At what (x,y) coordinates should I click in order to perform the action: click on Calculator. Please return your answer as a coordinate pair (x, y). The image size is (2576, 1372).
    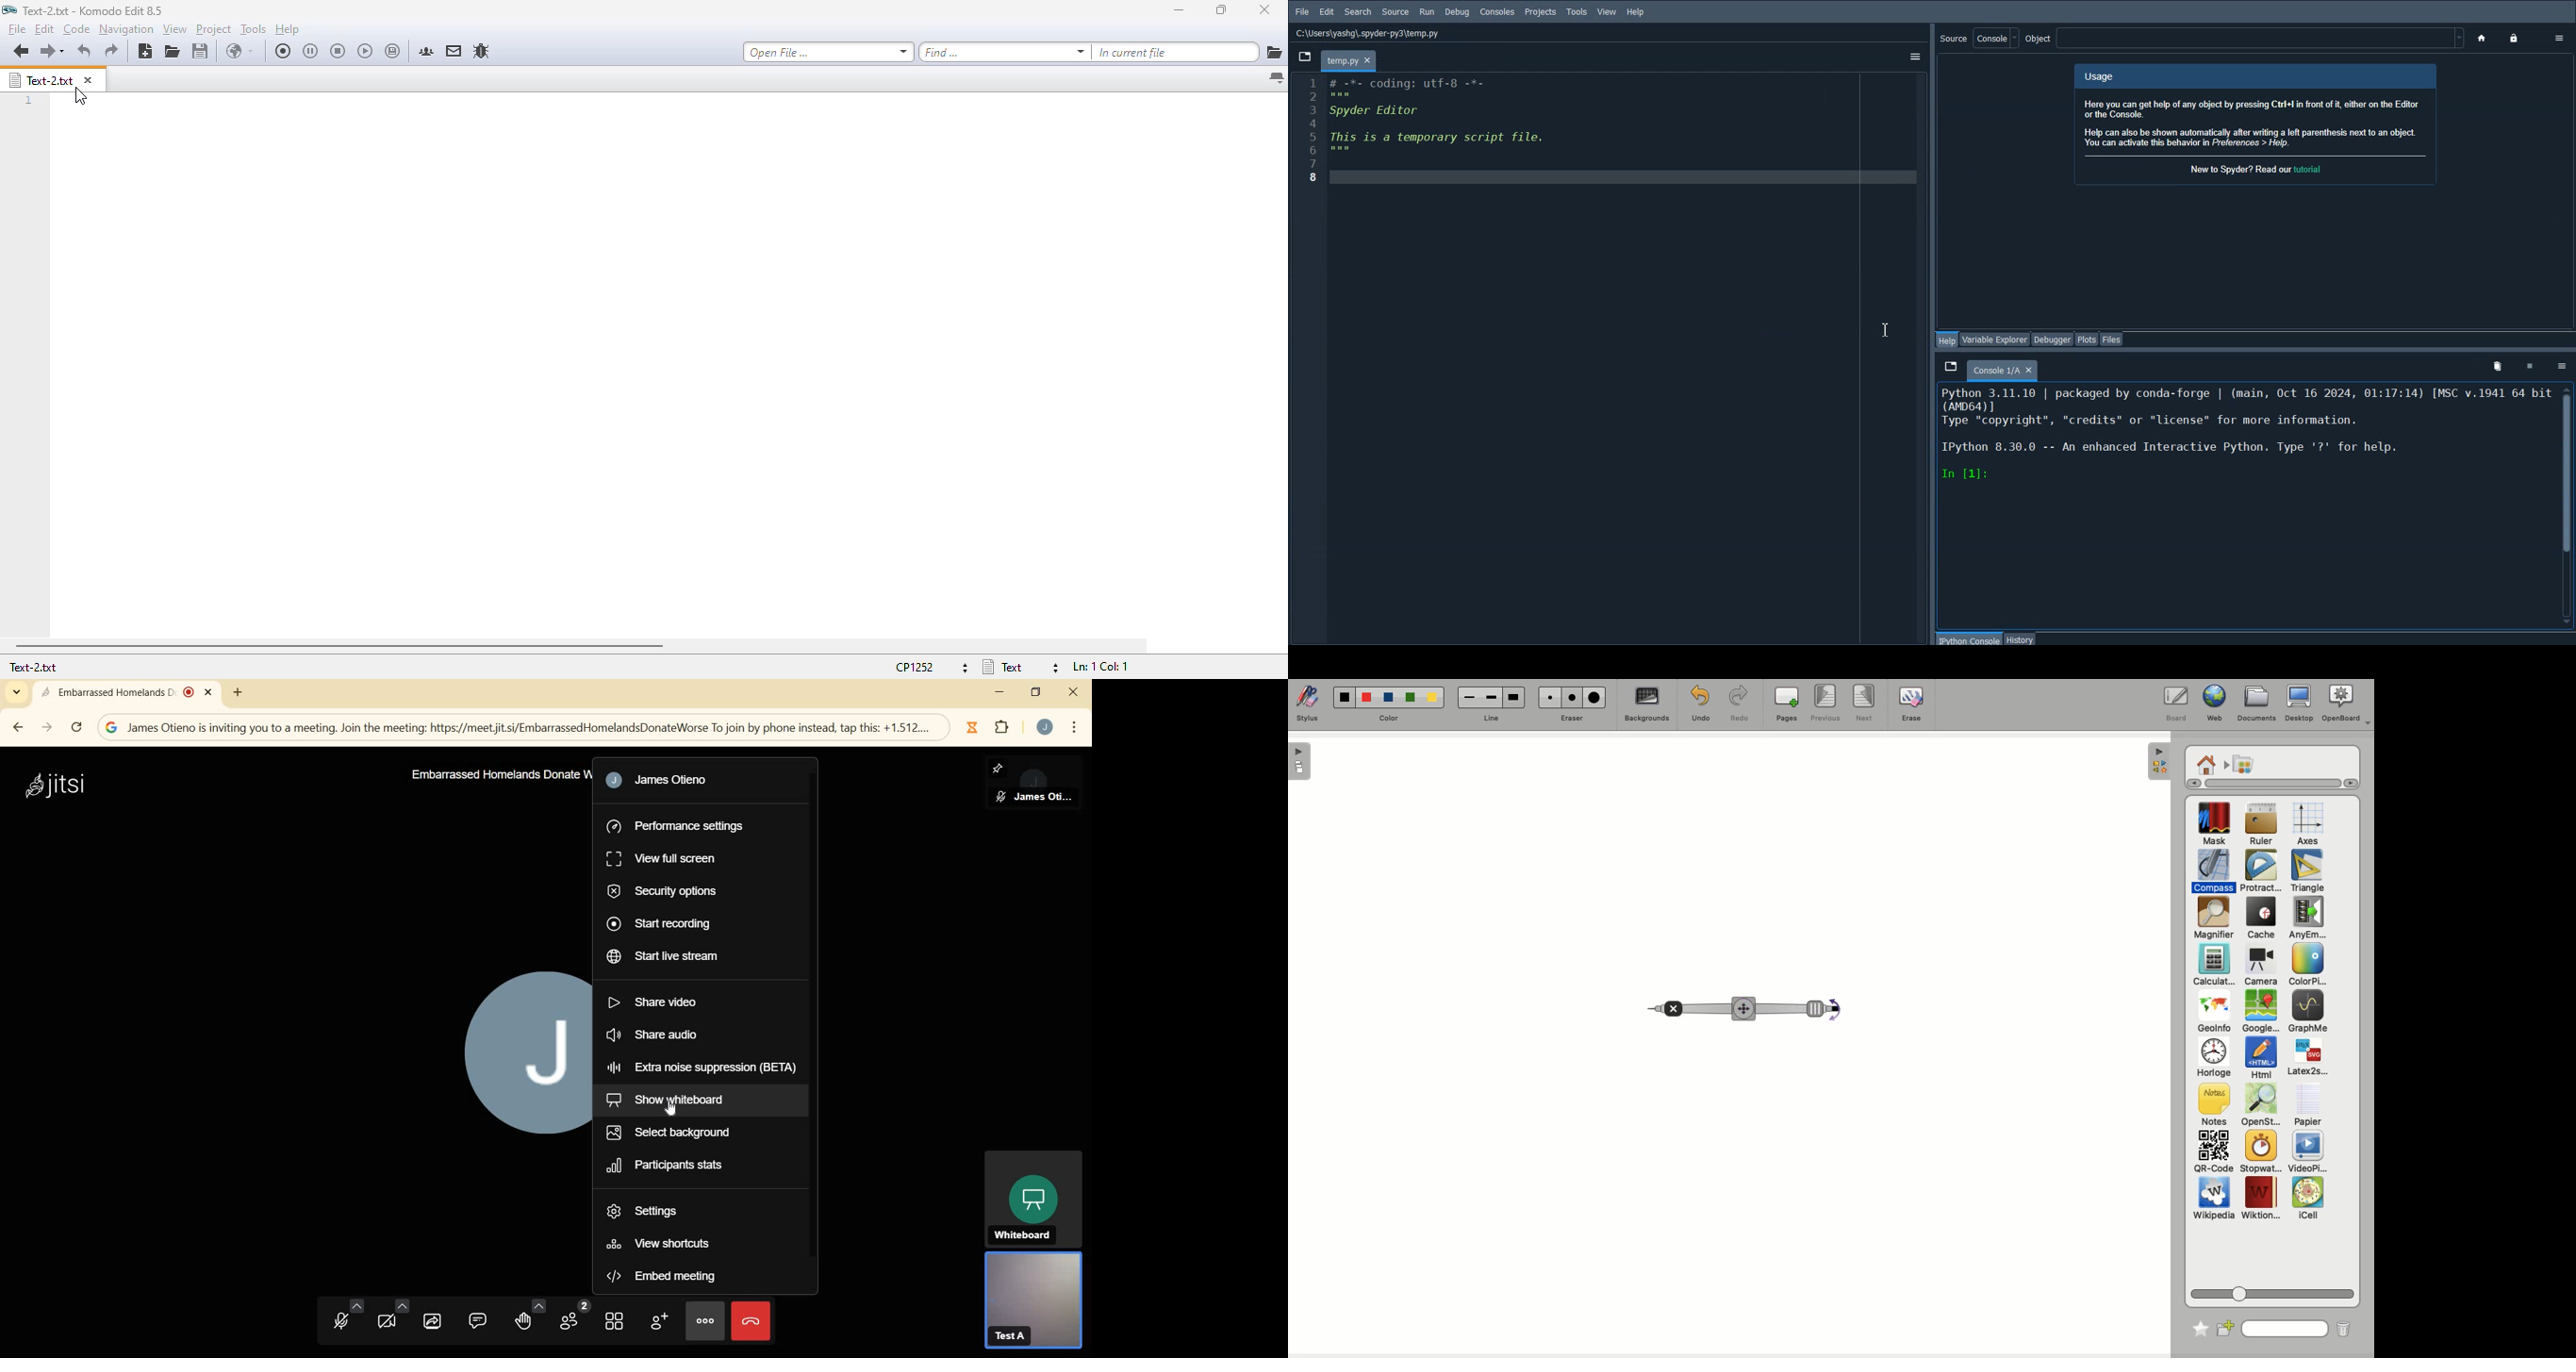
    Looking at the image, I should click on (2214, 966).